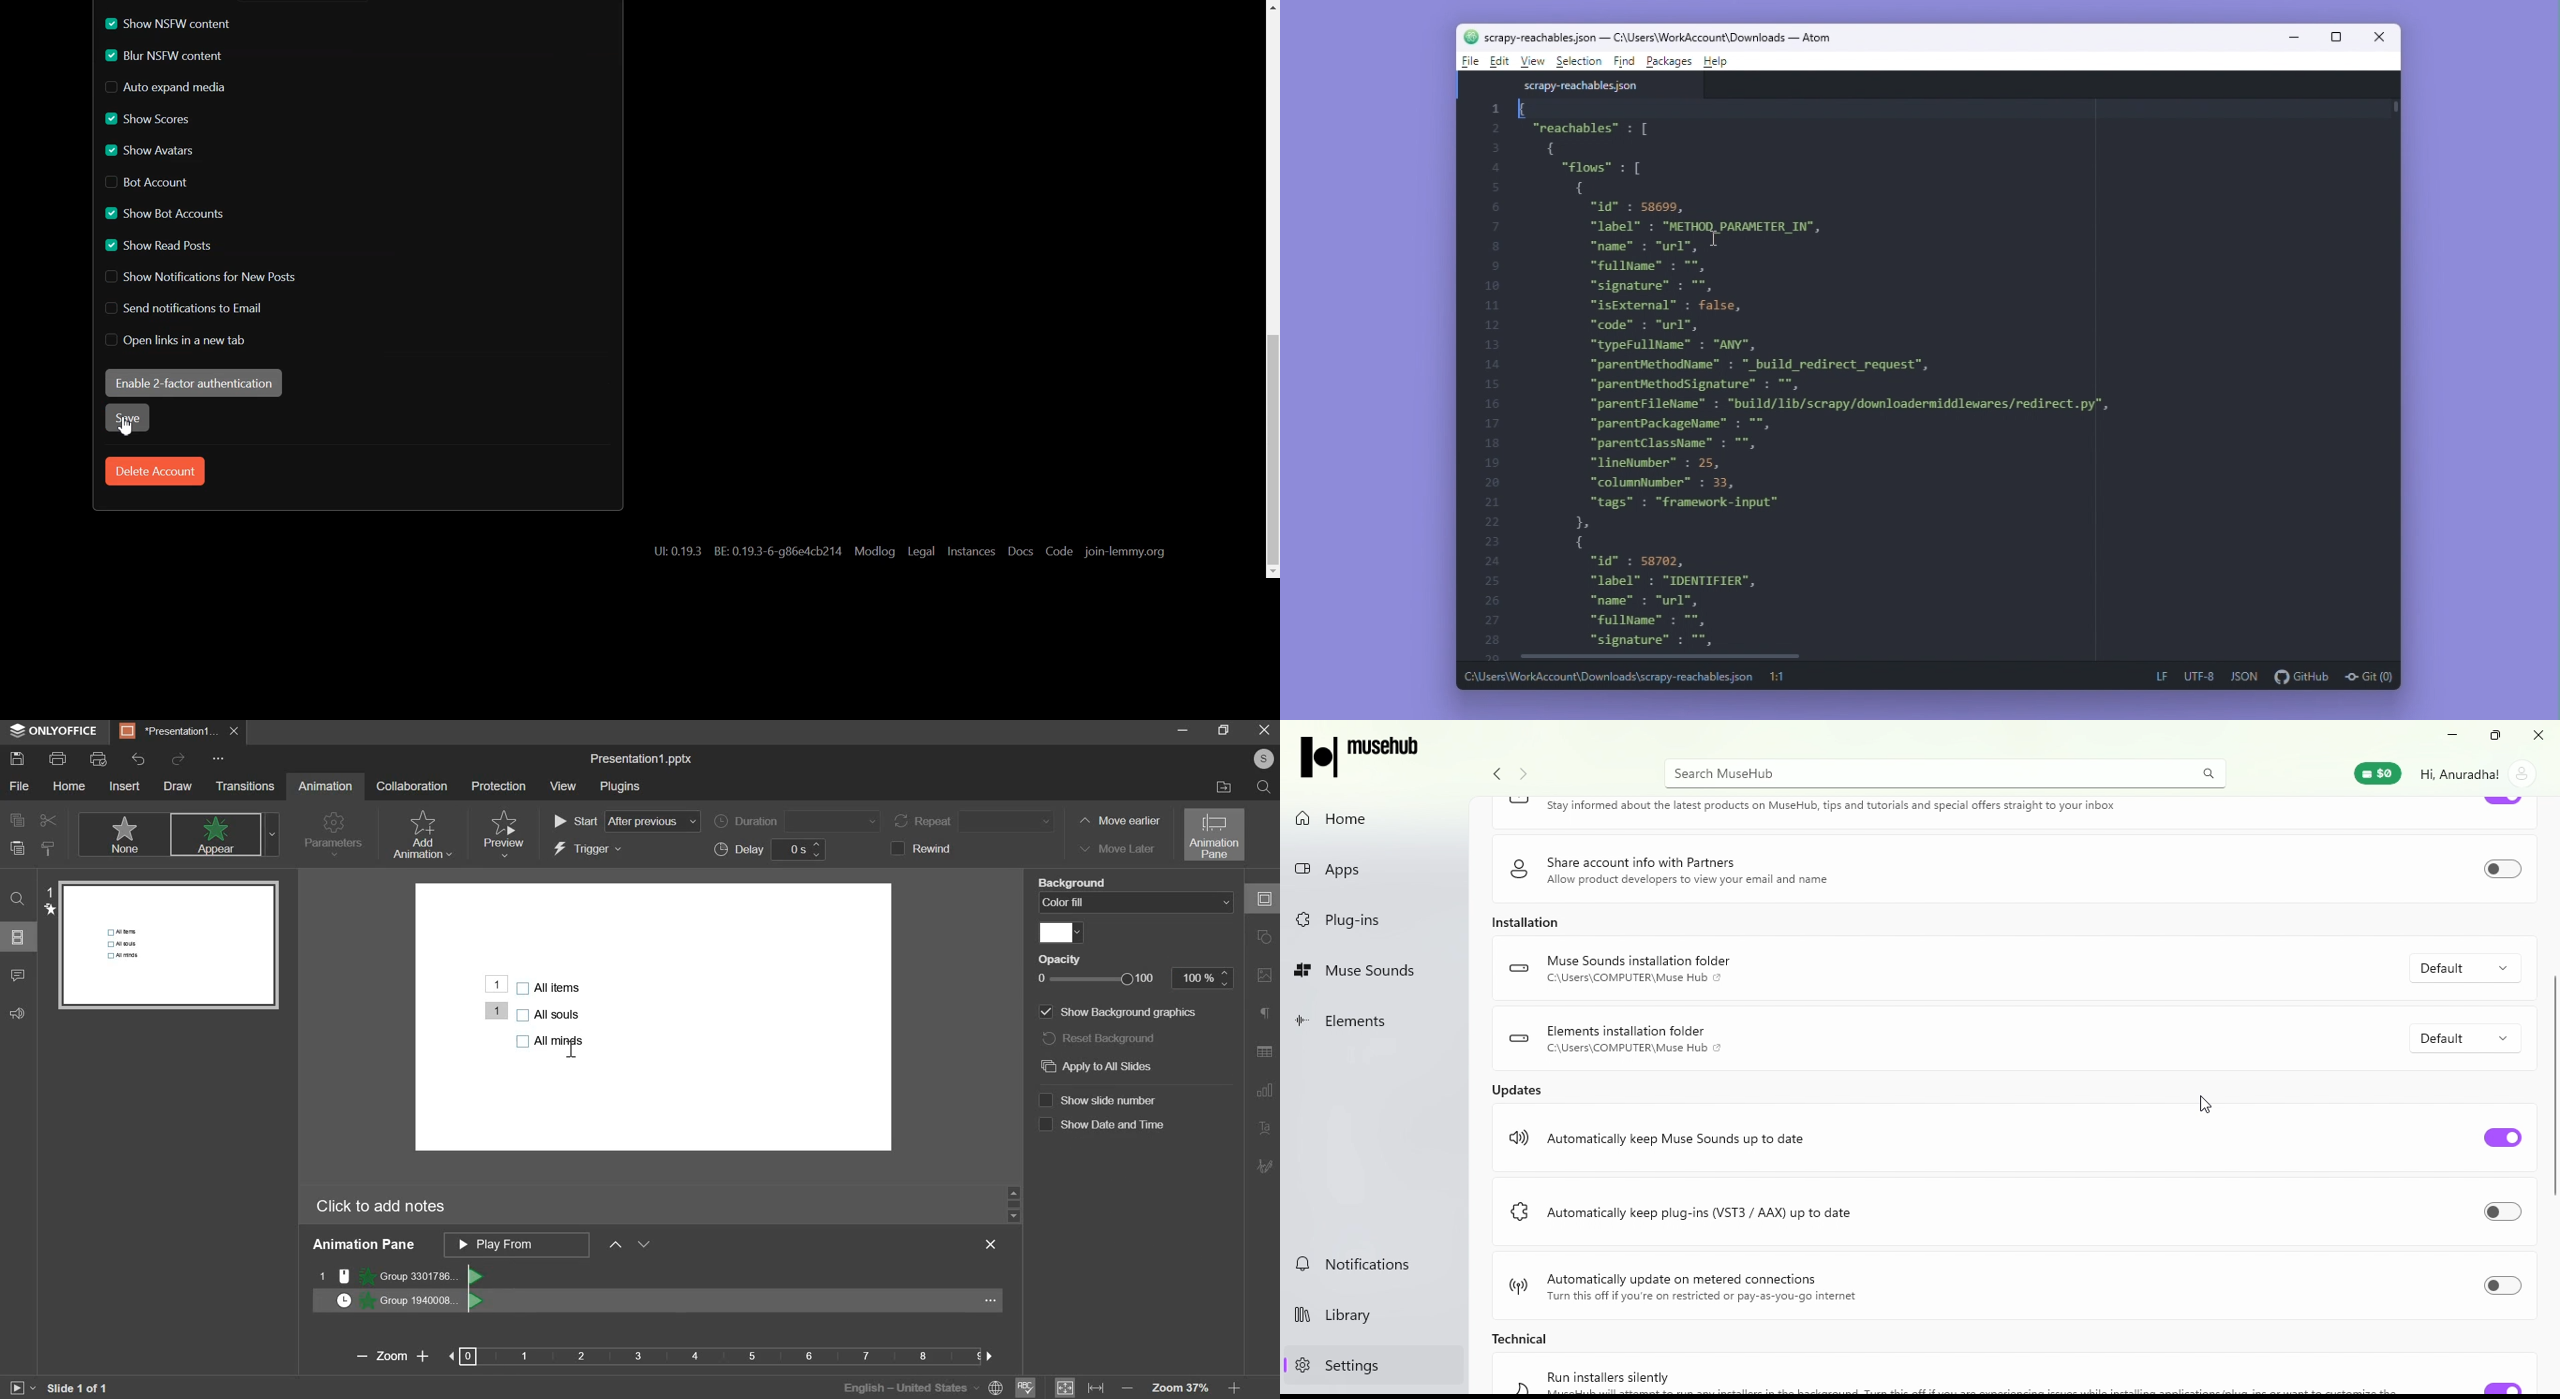 This screenshot has height=1400, width=2576. Describe the element at coordinates (503, 833) in the screenshot. I see `preview` at that location.